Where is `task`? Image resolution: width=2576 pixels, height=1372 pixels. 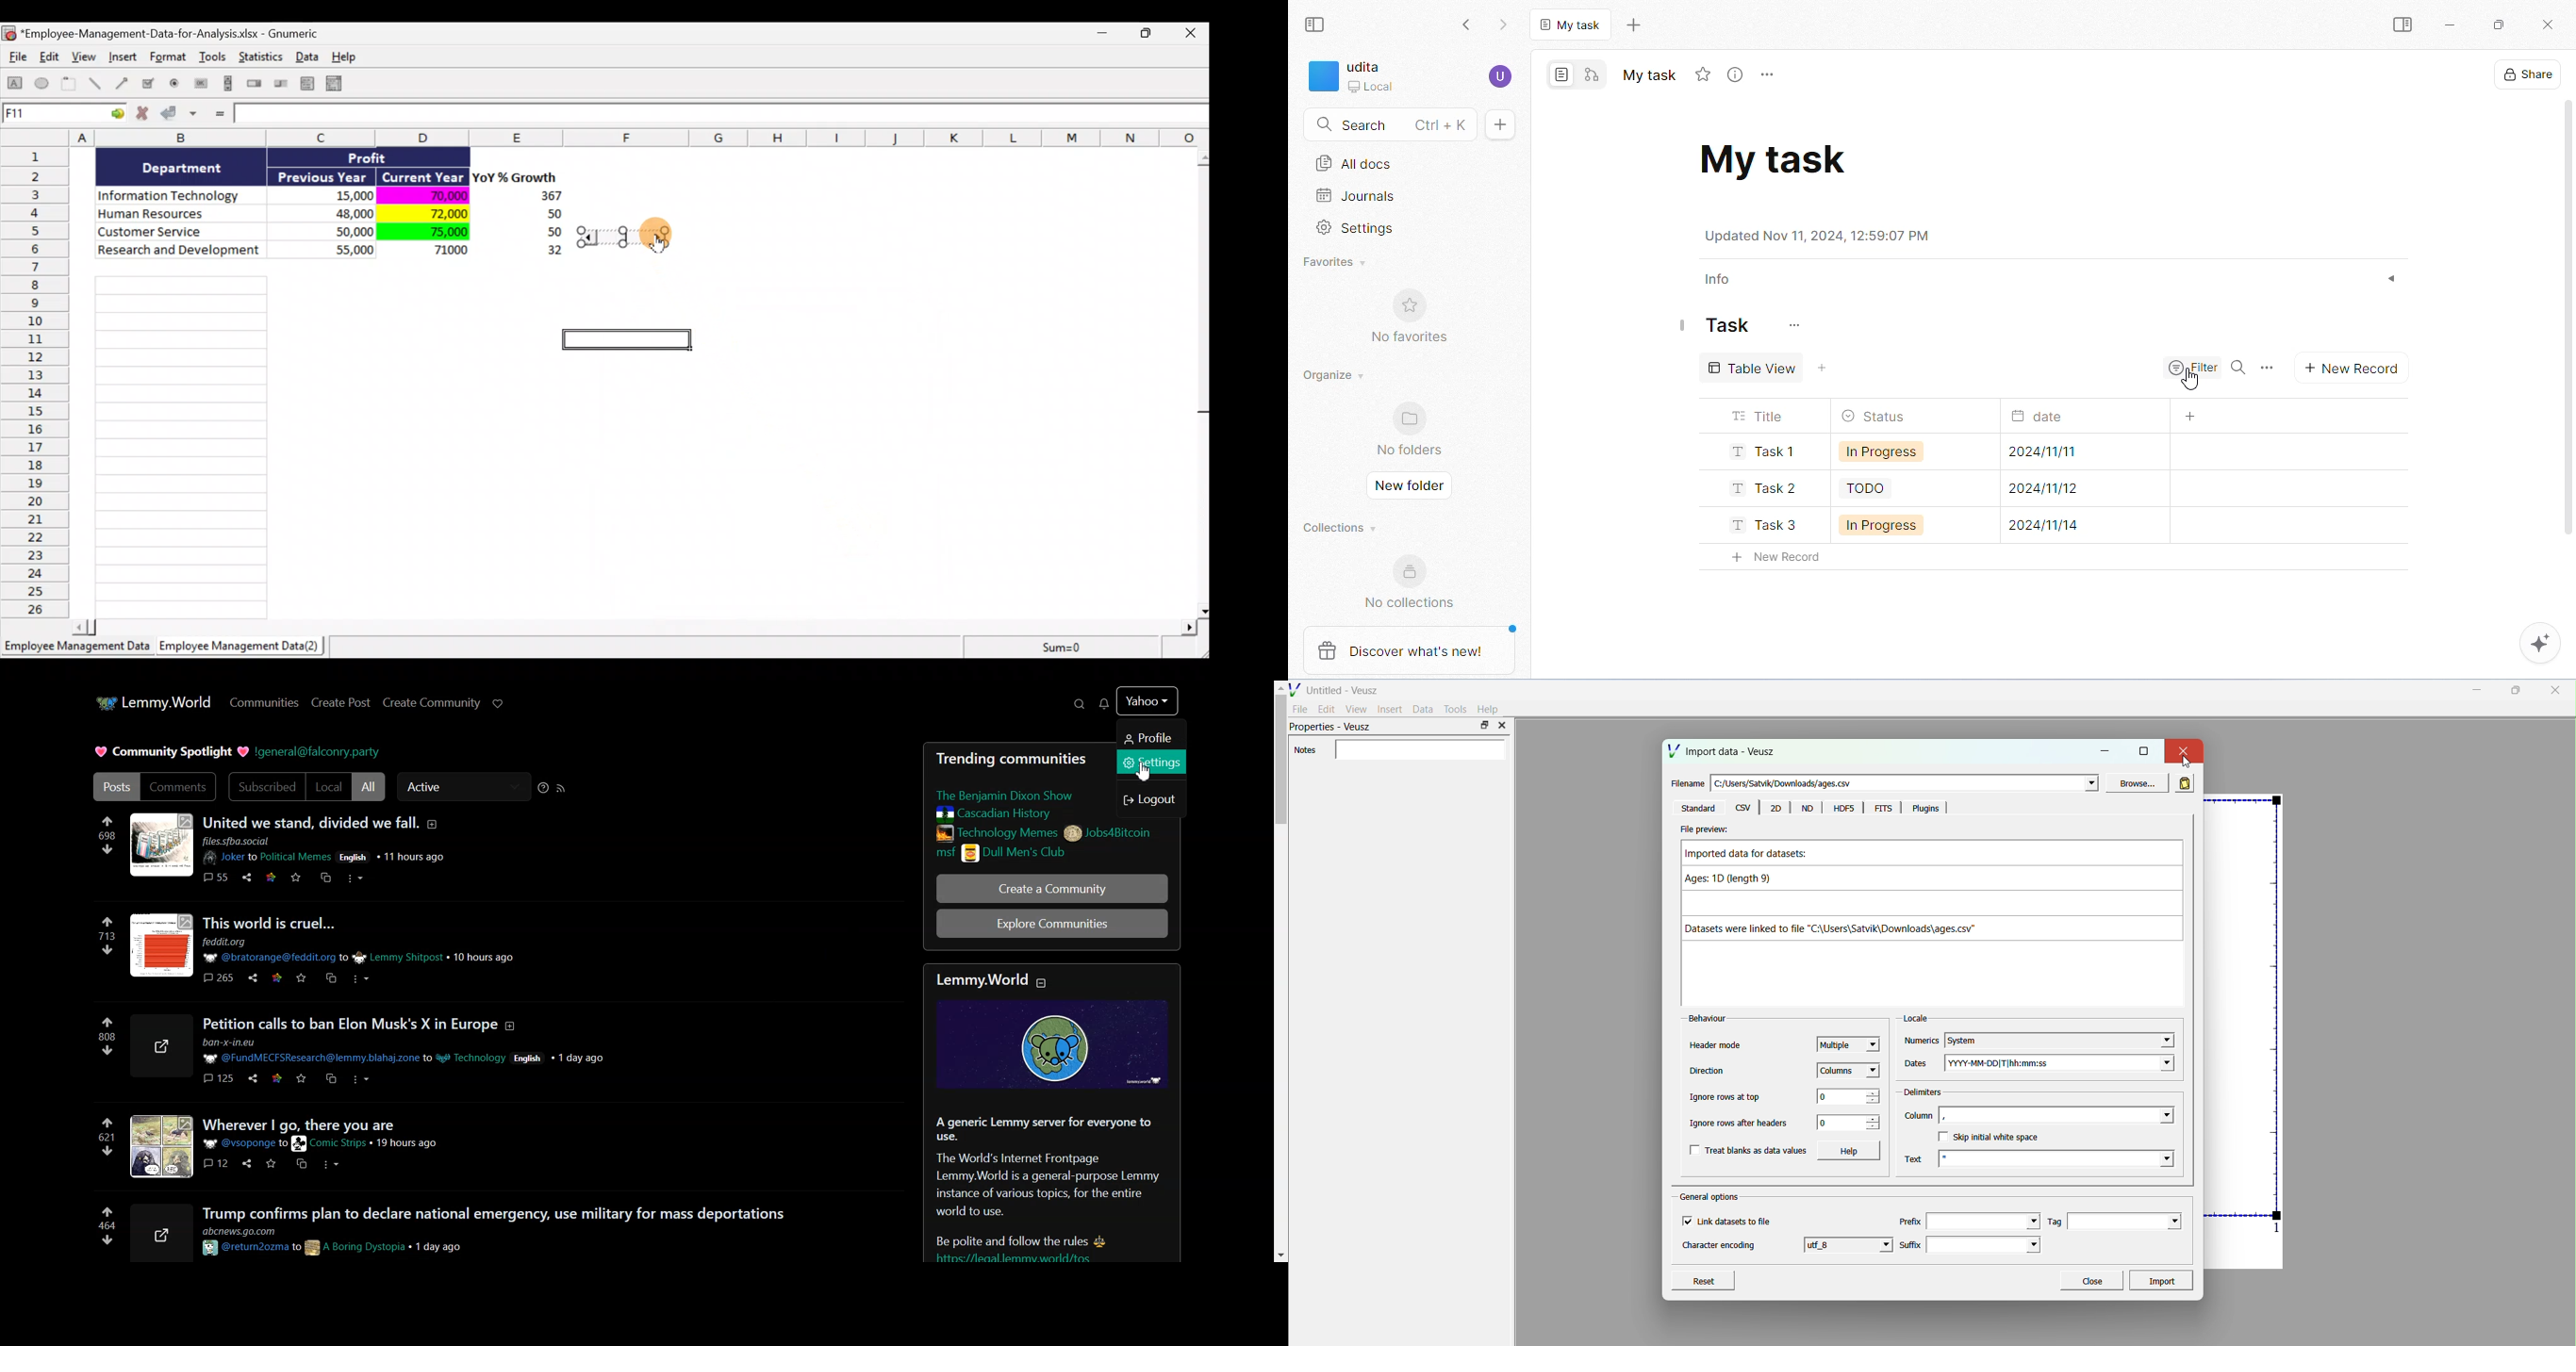 task is located at coordinates (1727, 325).